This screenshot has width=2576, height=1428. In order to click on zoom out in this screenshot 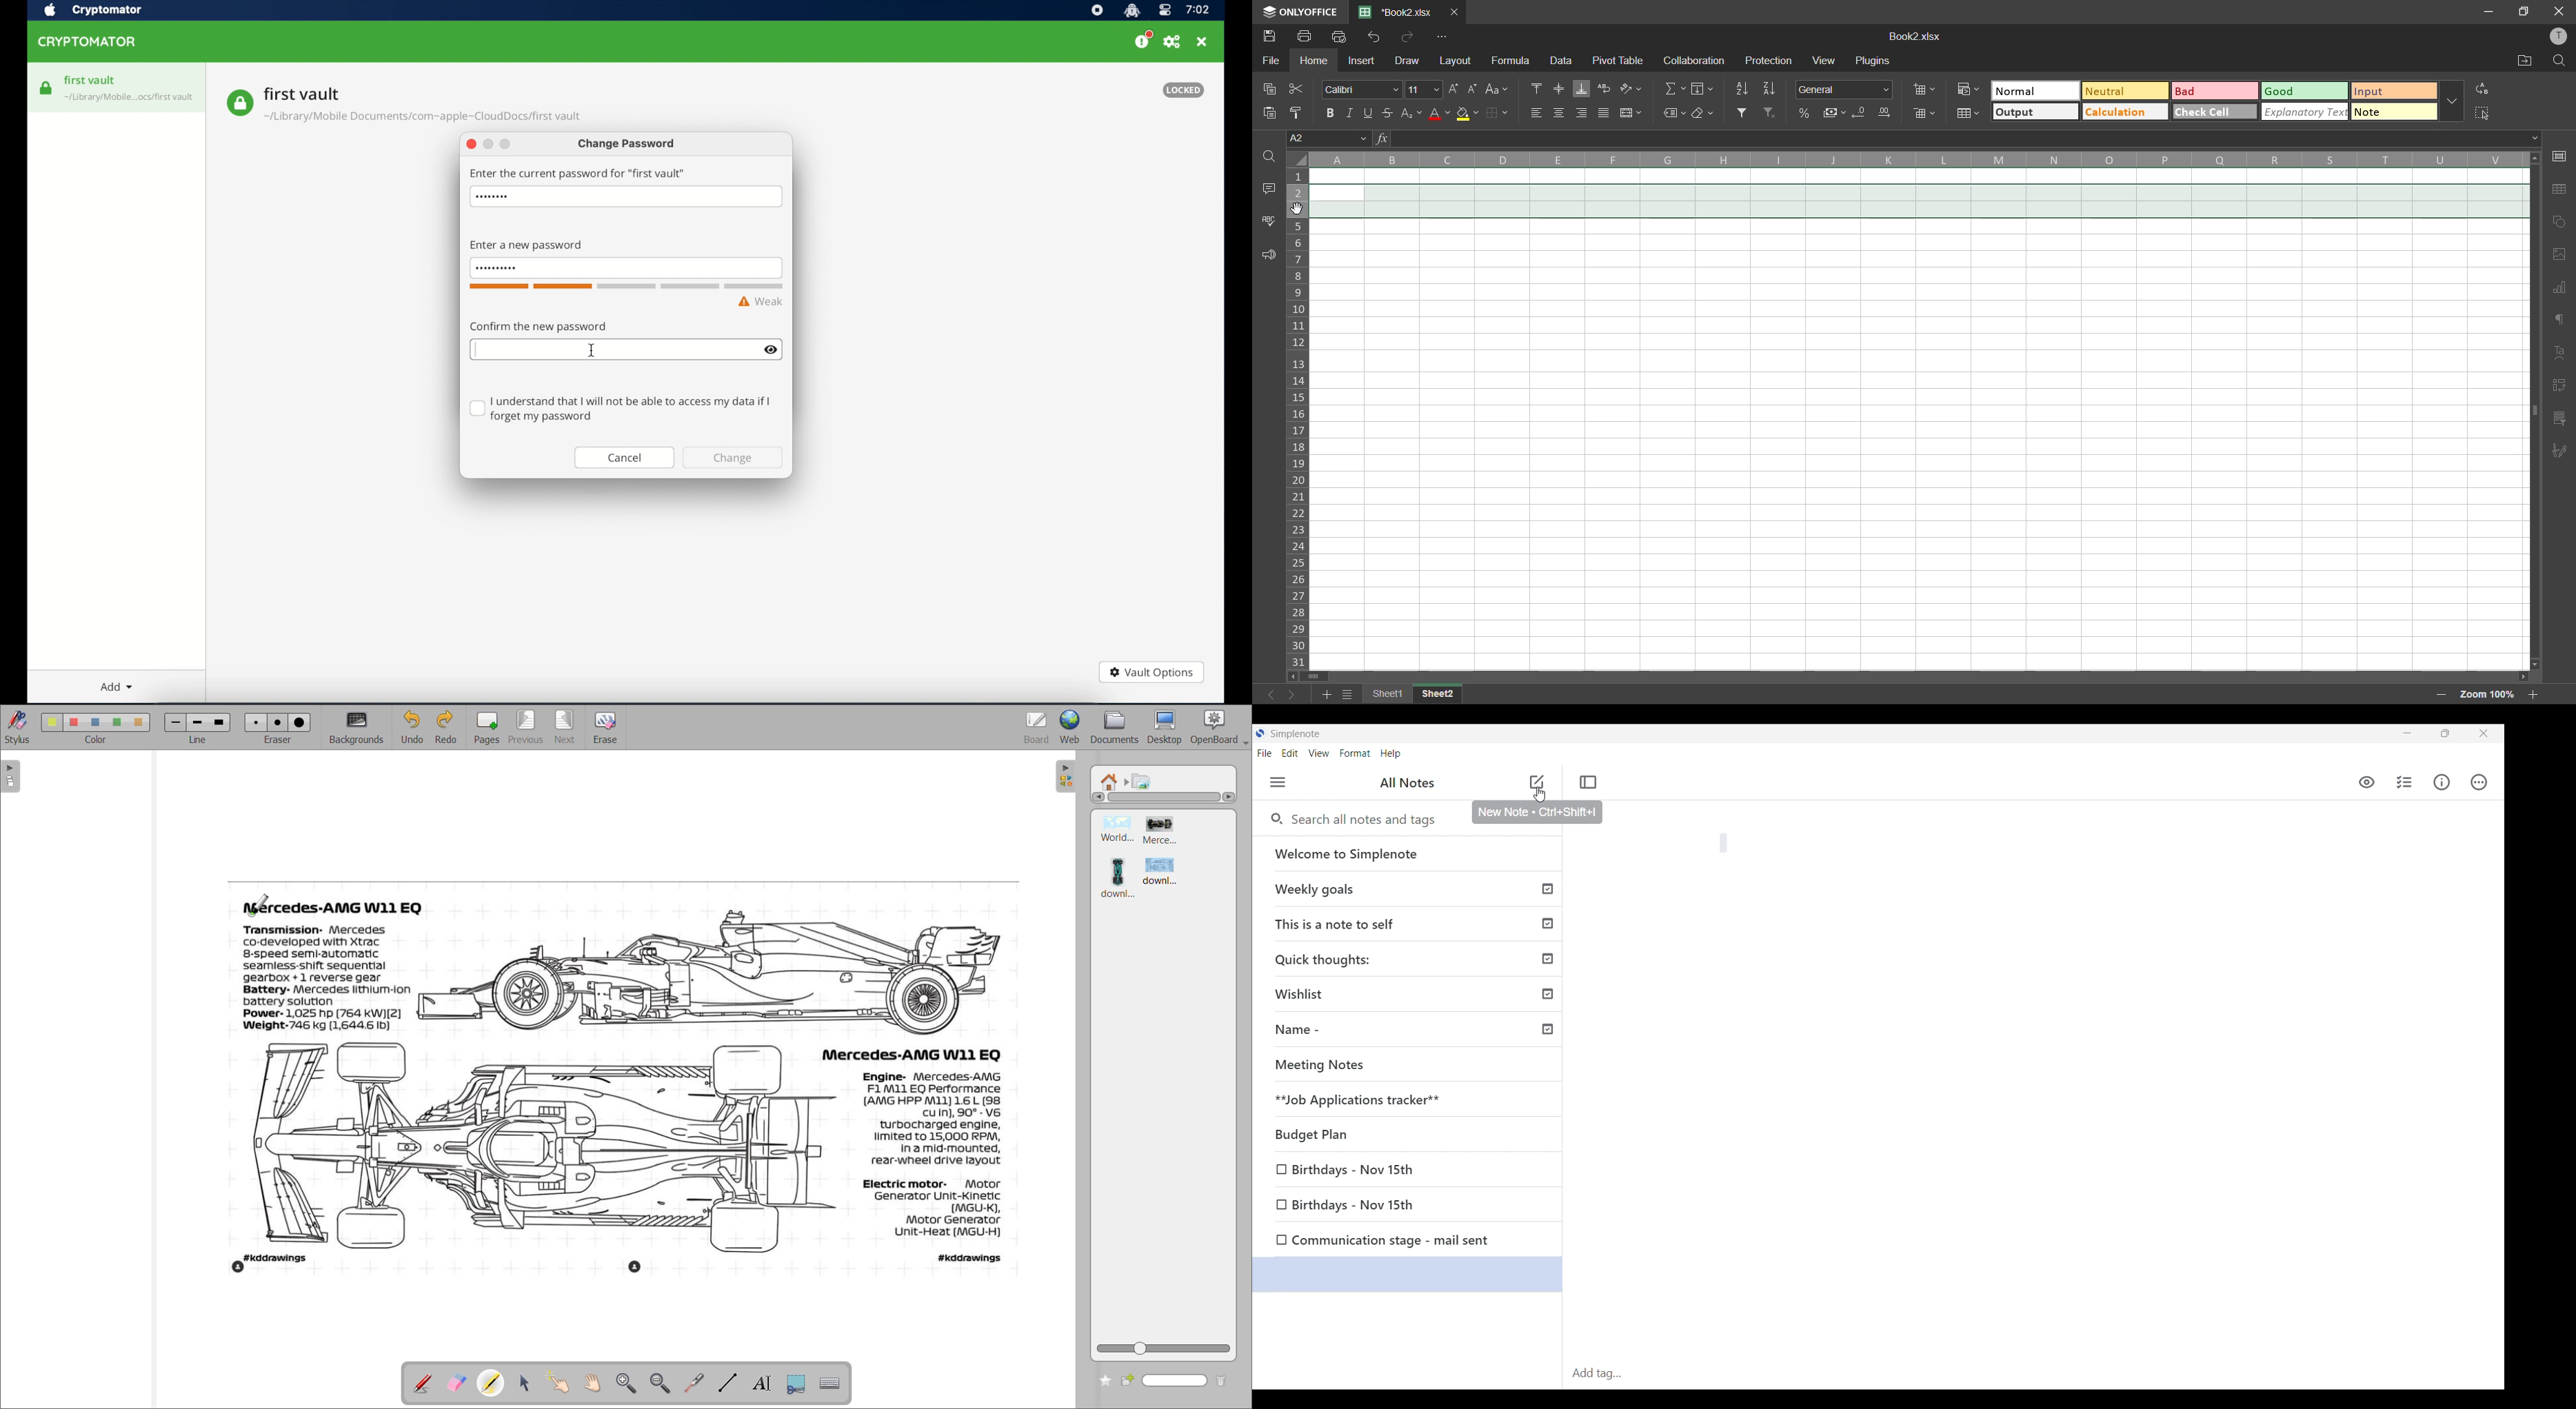, I will do `click(2438, 696)`.